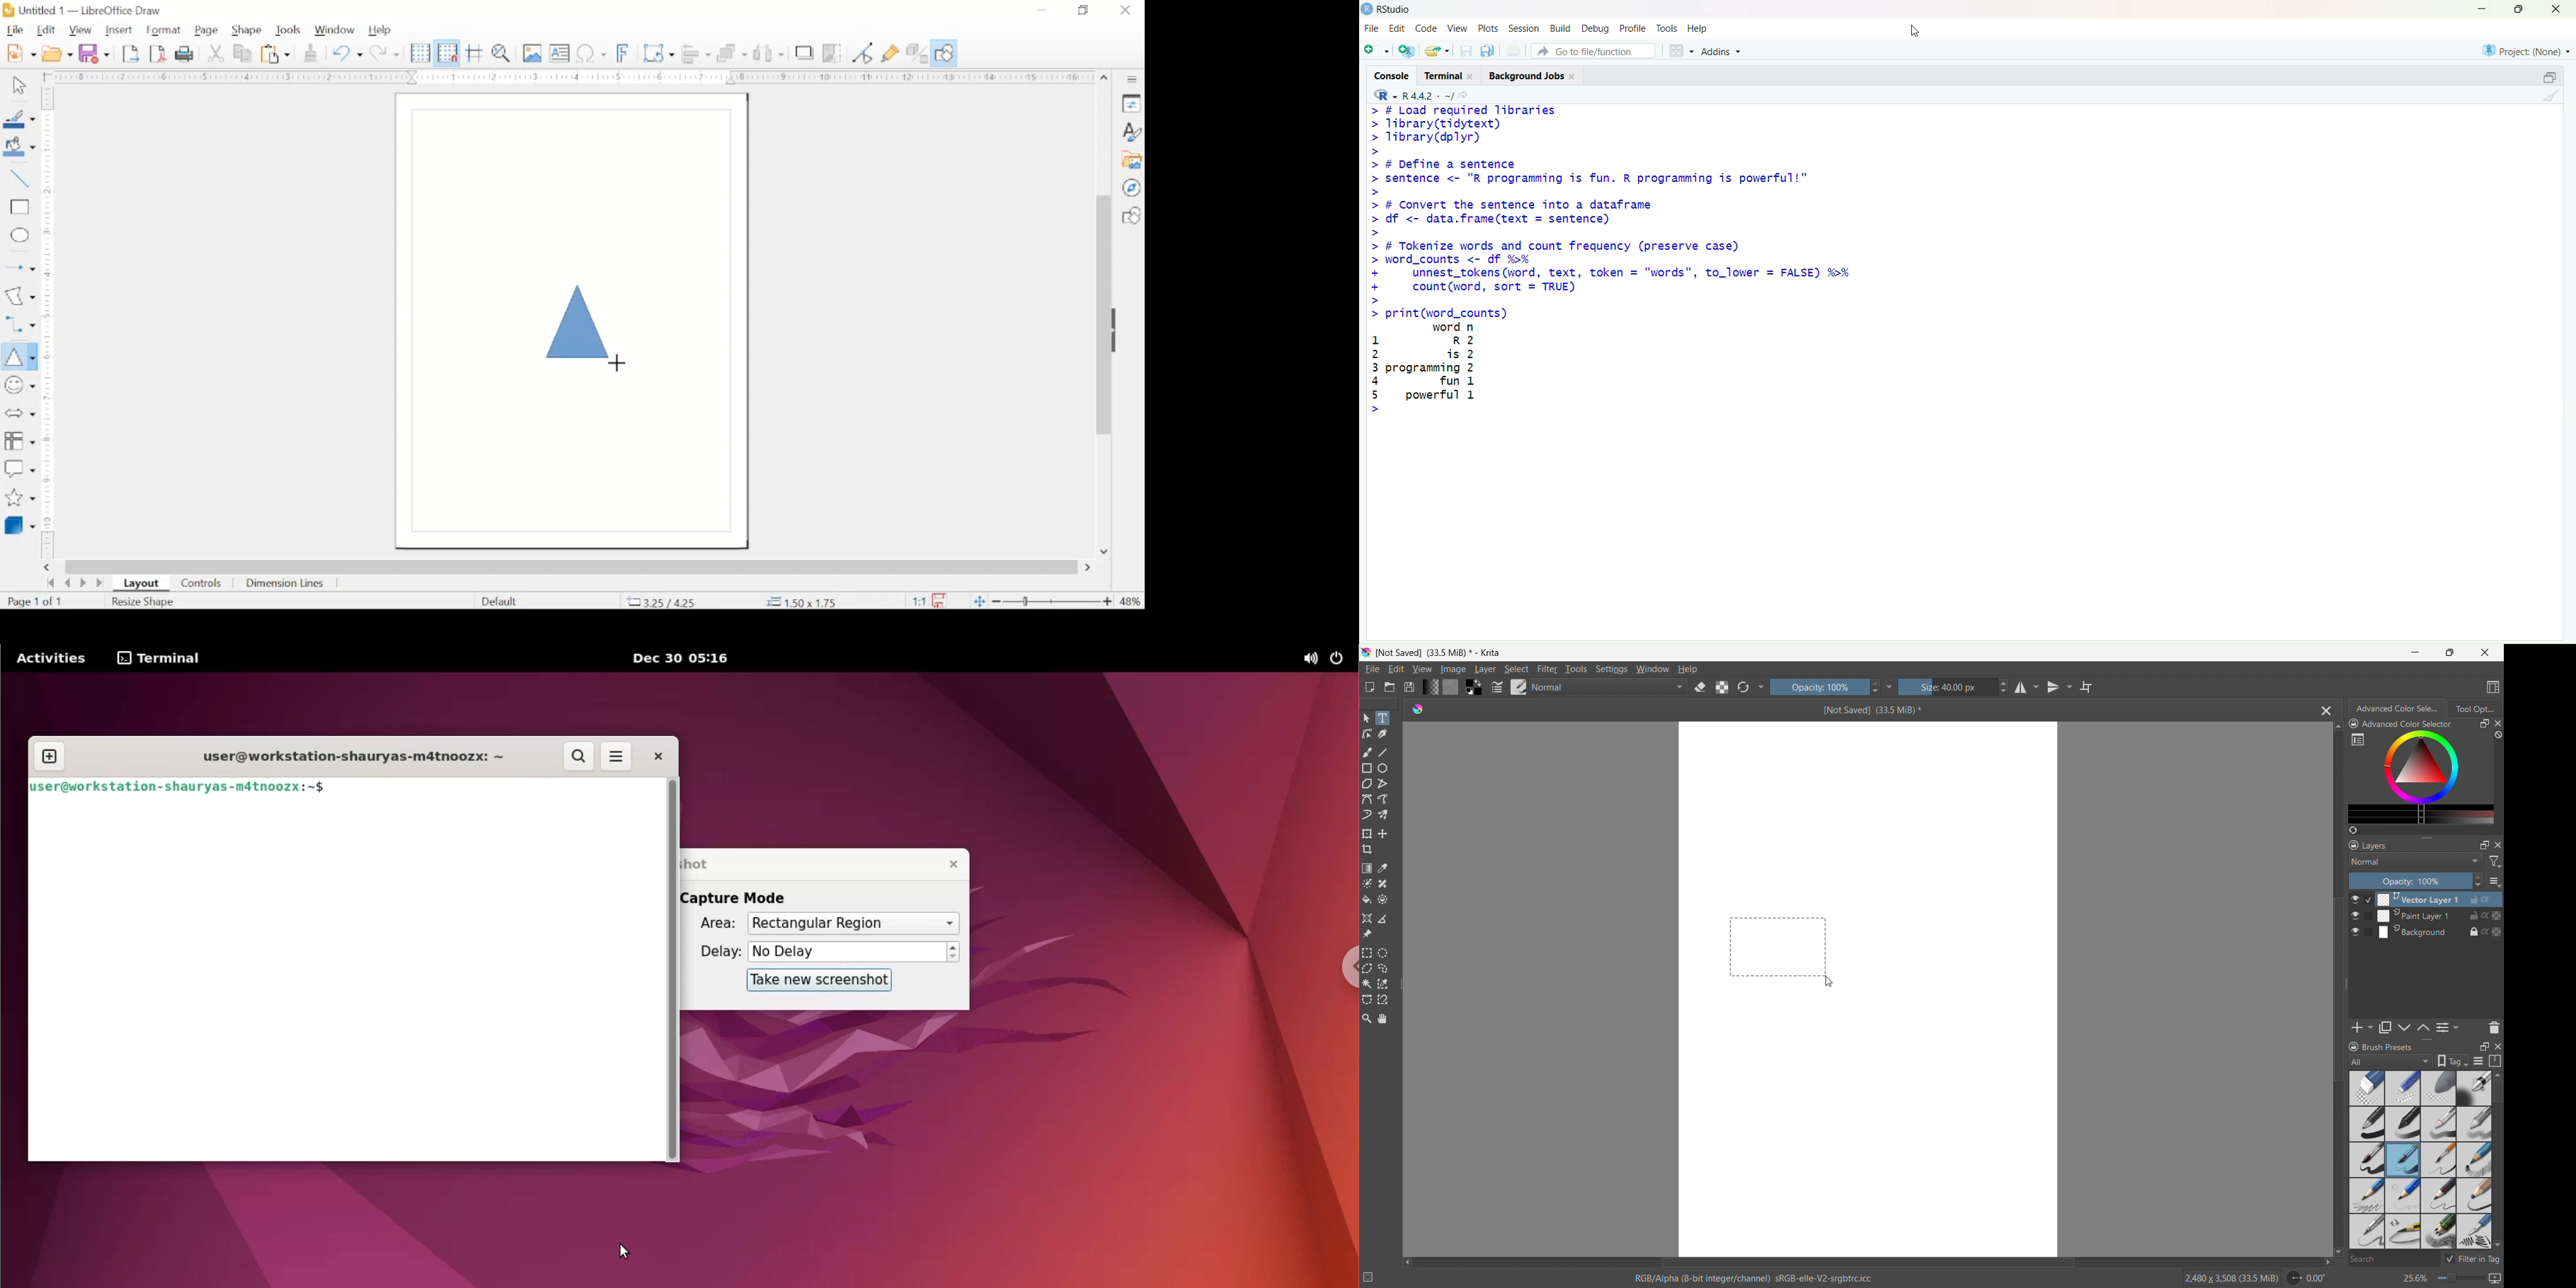 This screenshot has height=1288, width=2576. I want to click on print, so click(184, 54).